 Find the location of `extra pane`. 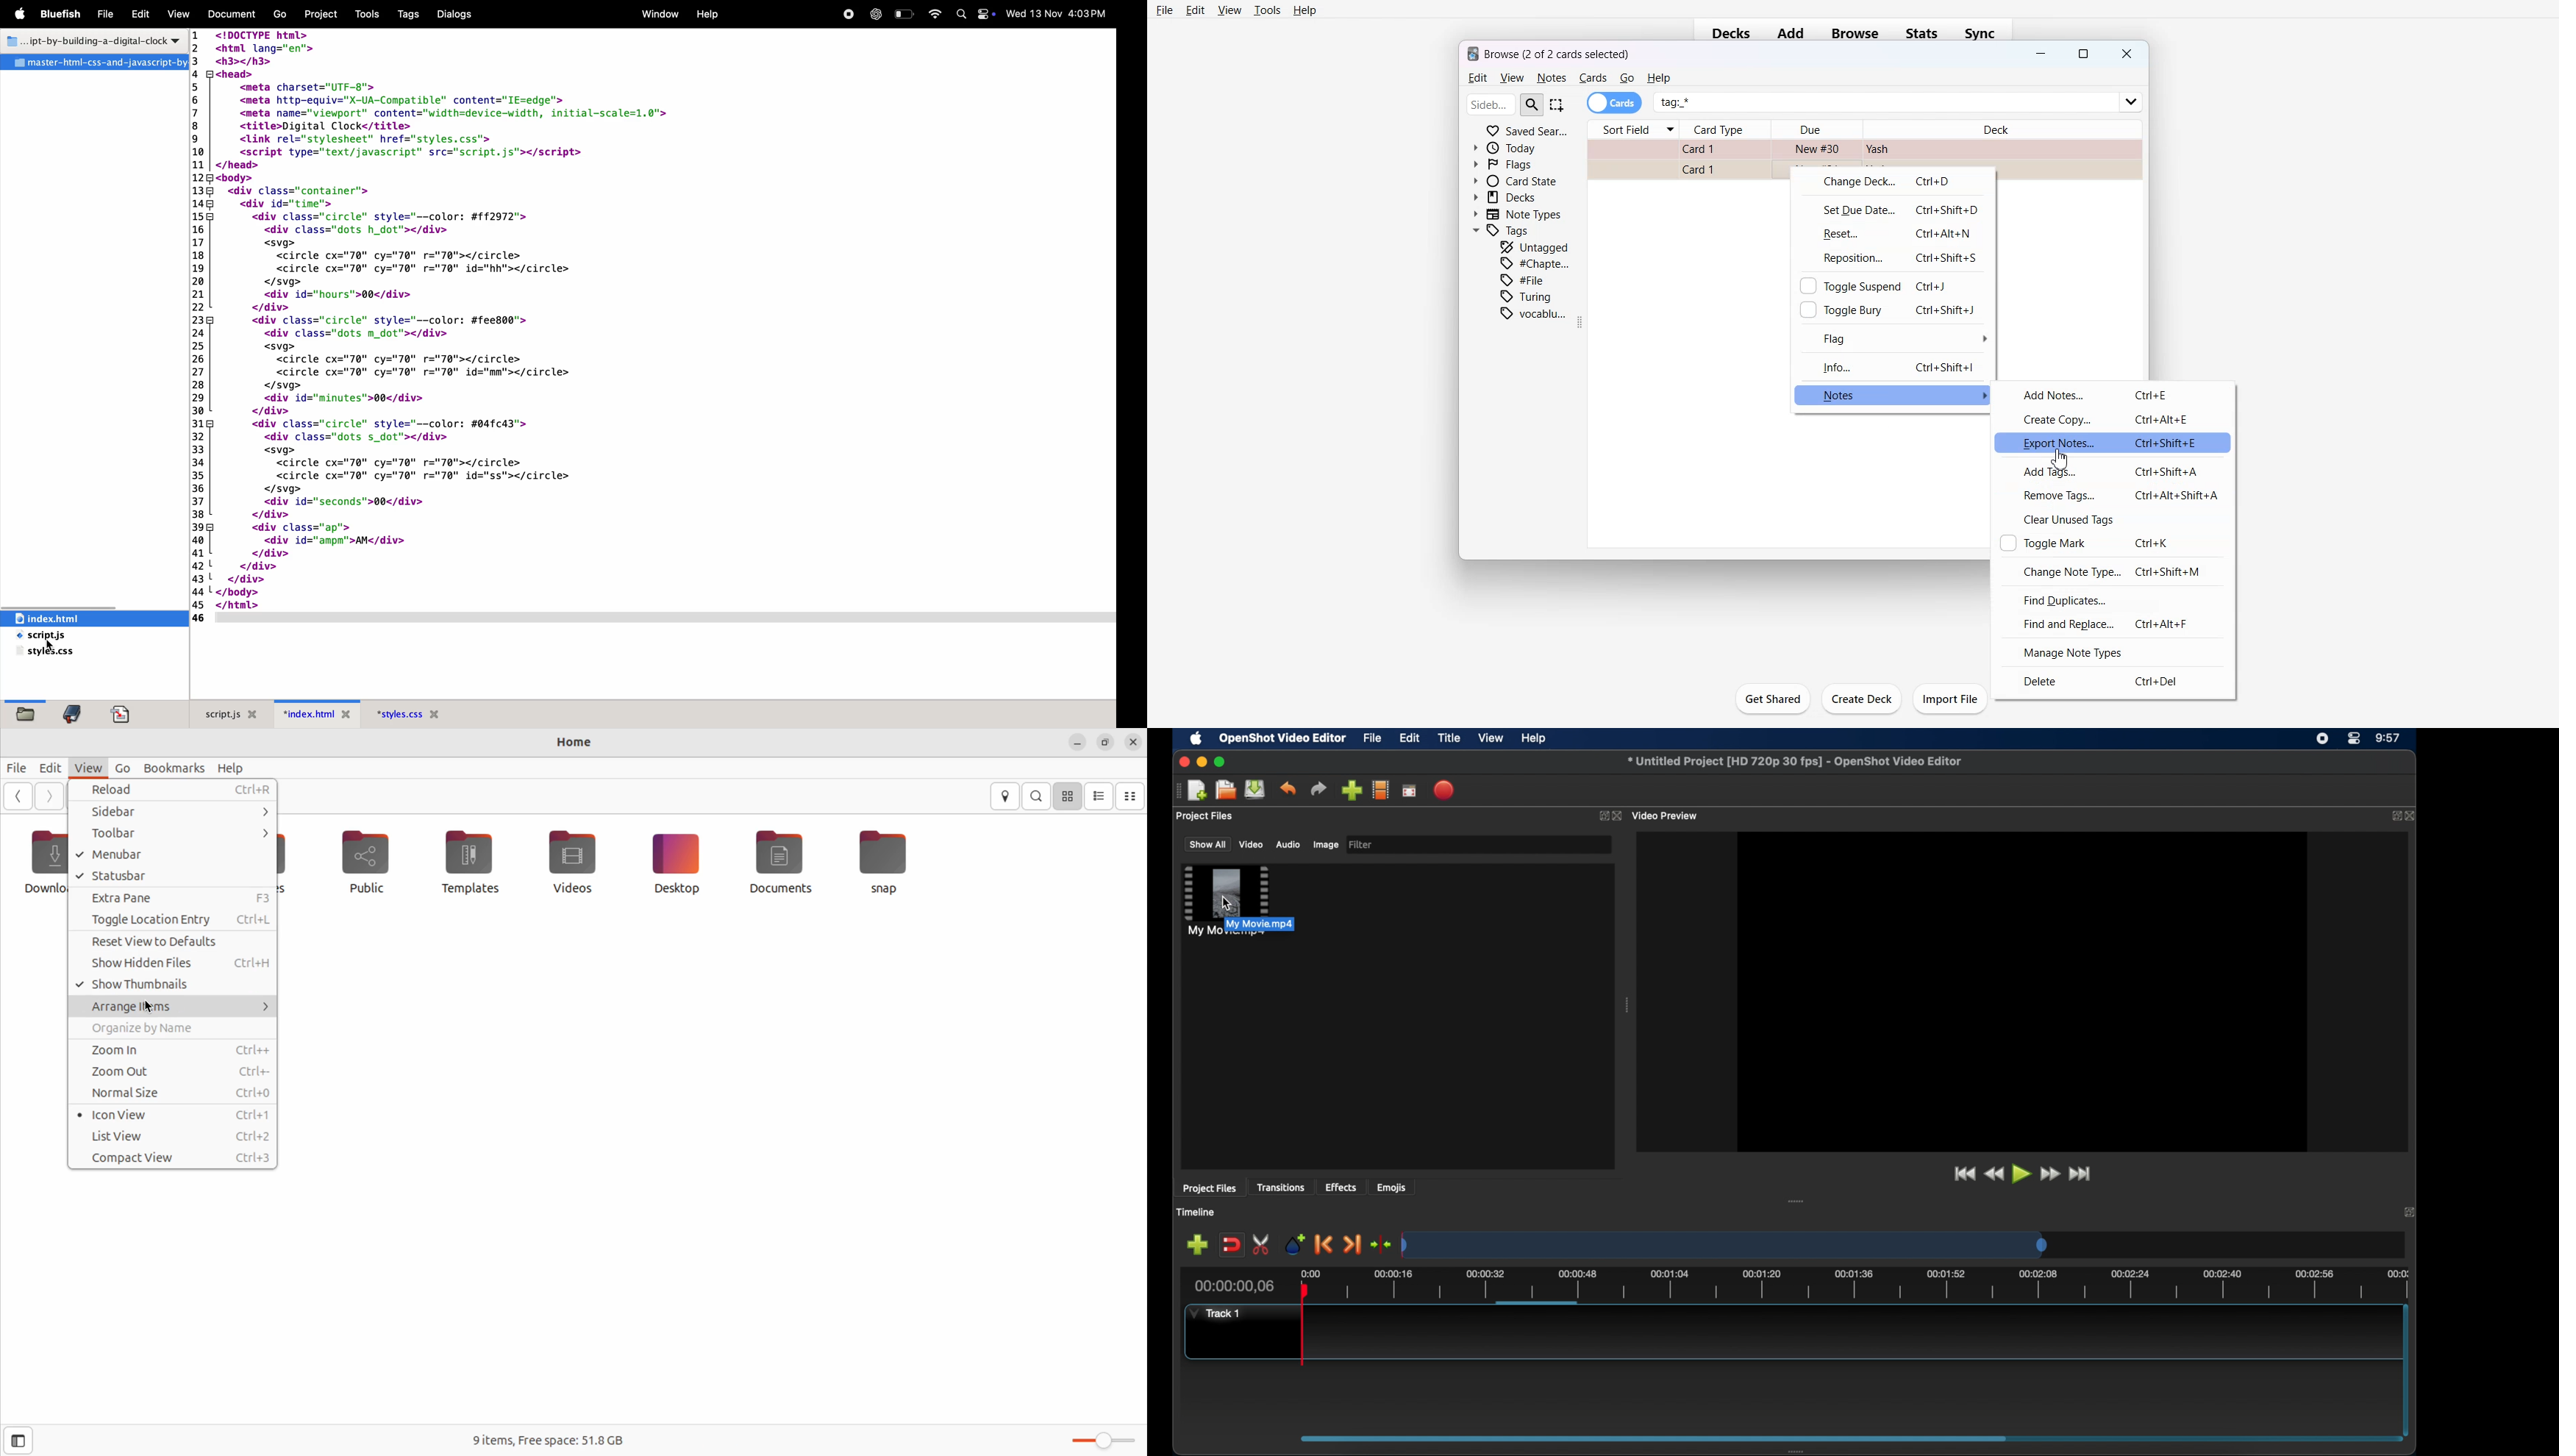

extra pane is located at coordinates (173, 898).